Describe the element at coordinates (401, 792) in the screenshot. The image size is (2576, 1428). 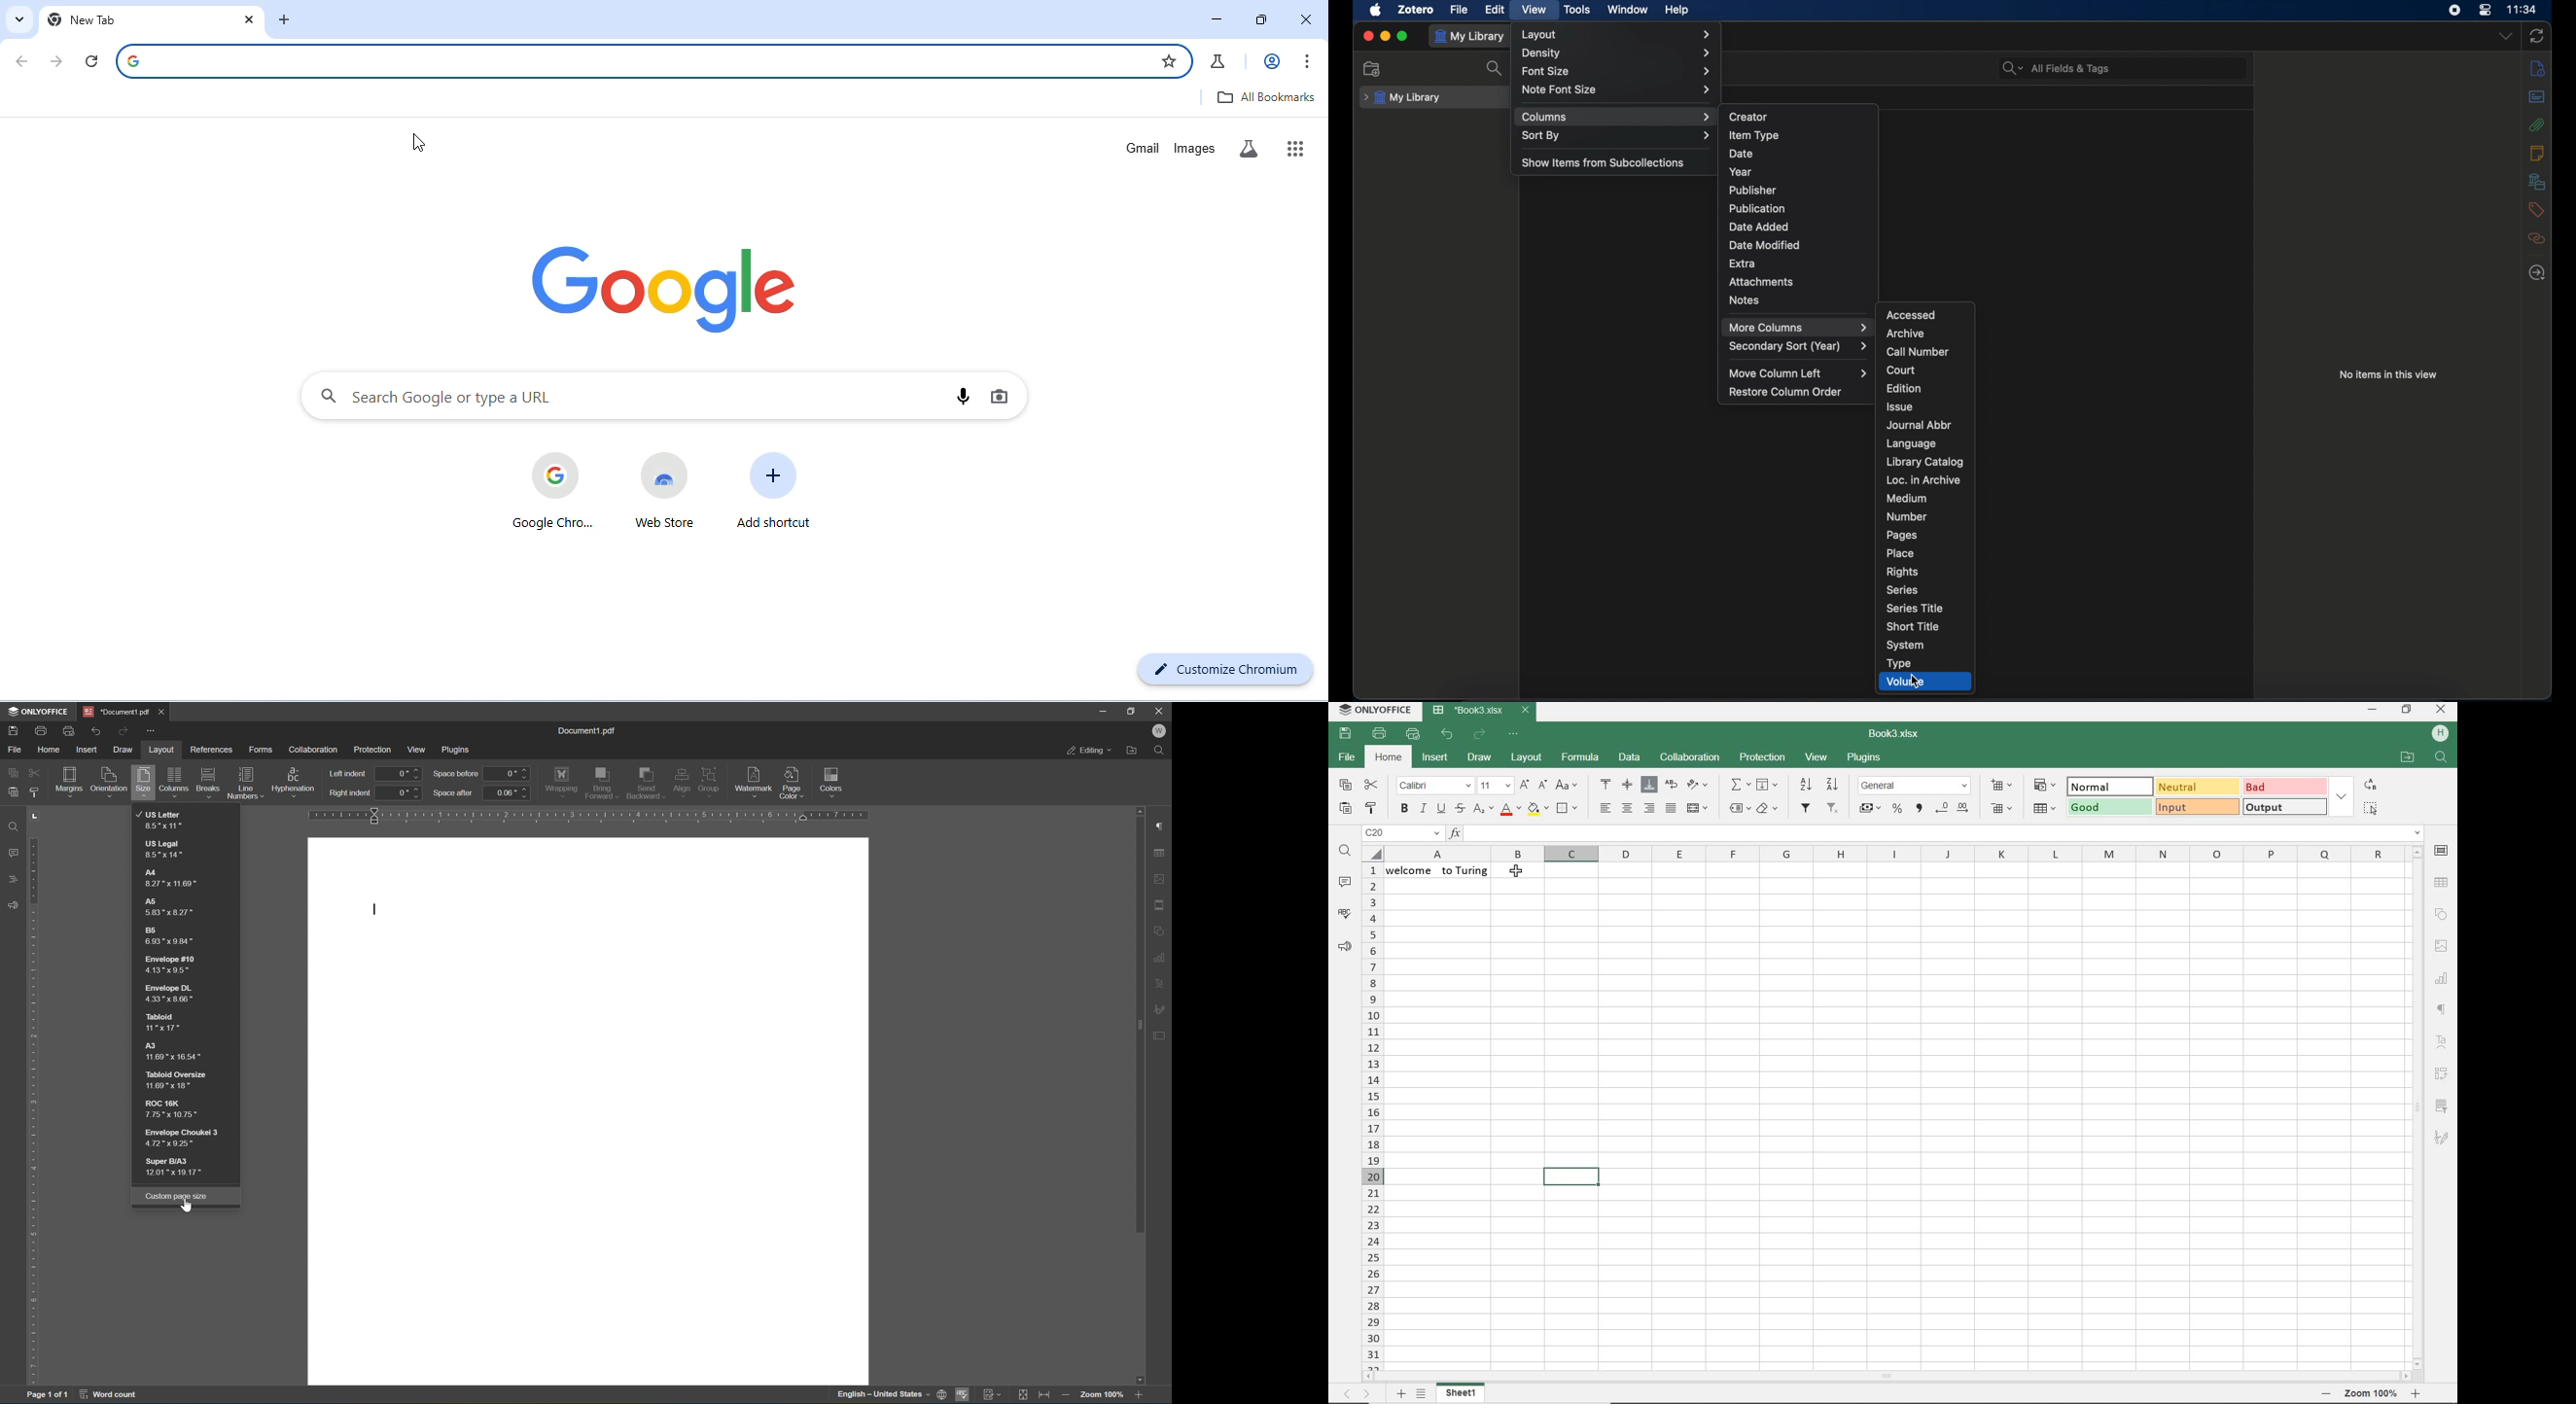
I see `0` at that location.